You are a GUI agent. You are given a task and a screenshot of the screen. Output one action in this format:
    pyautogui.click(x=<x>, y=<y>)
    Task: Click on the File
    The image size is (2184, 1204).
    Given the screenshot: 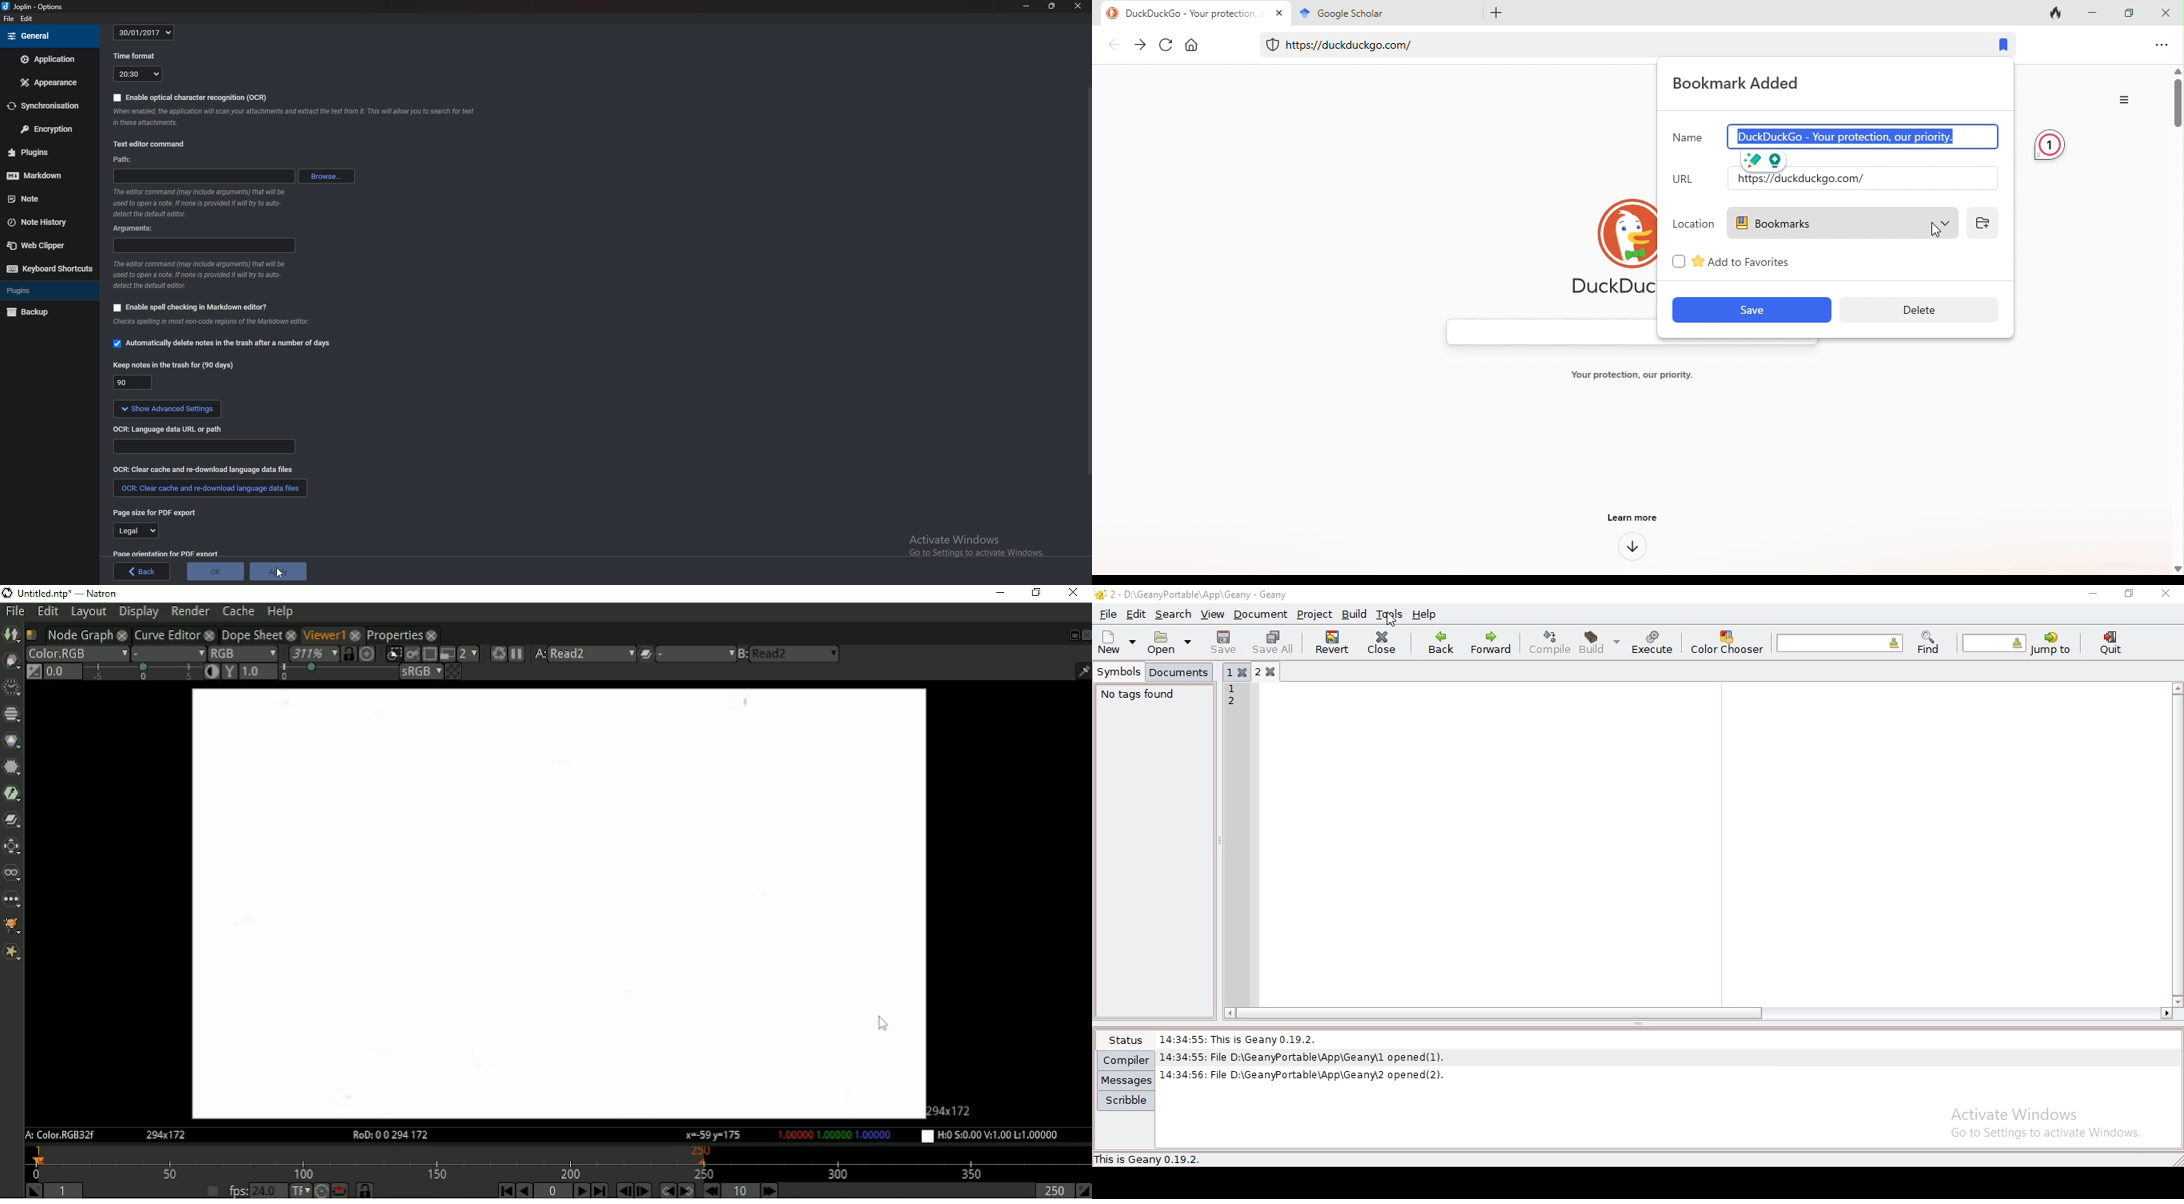 What is the action you would take?
    pyautogui.click(x=9, y=19)
    